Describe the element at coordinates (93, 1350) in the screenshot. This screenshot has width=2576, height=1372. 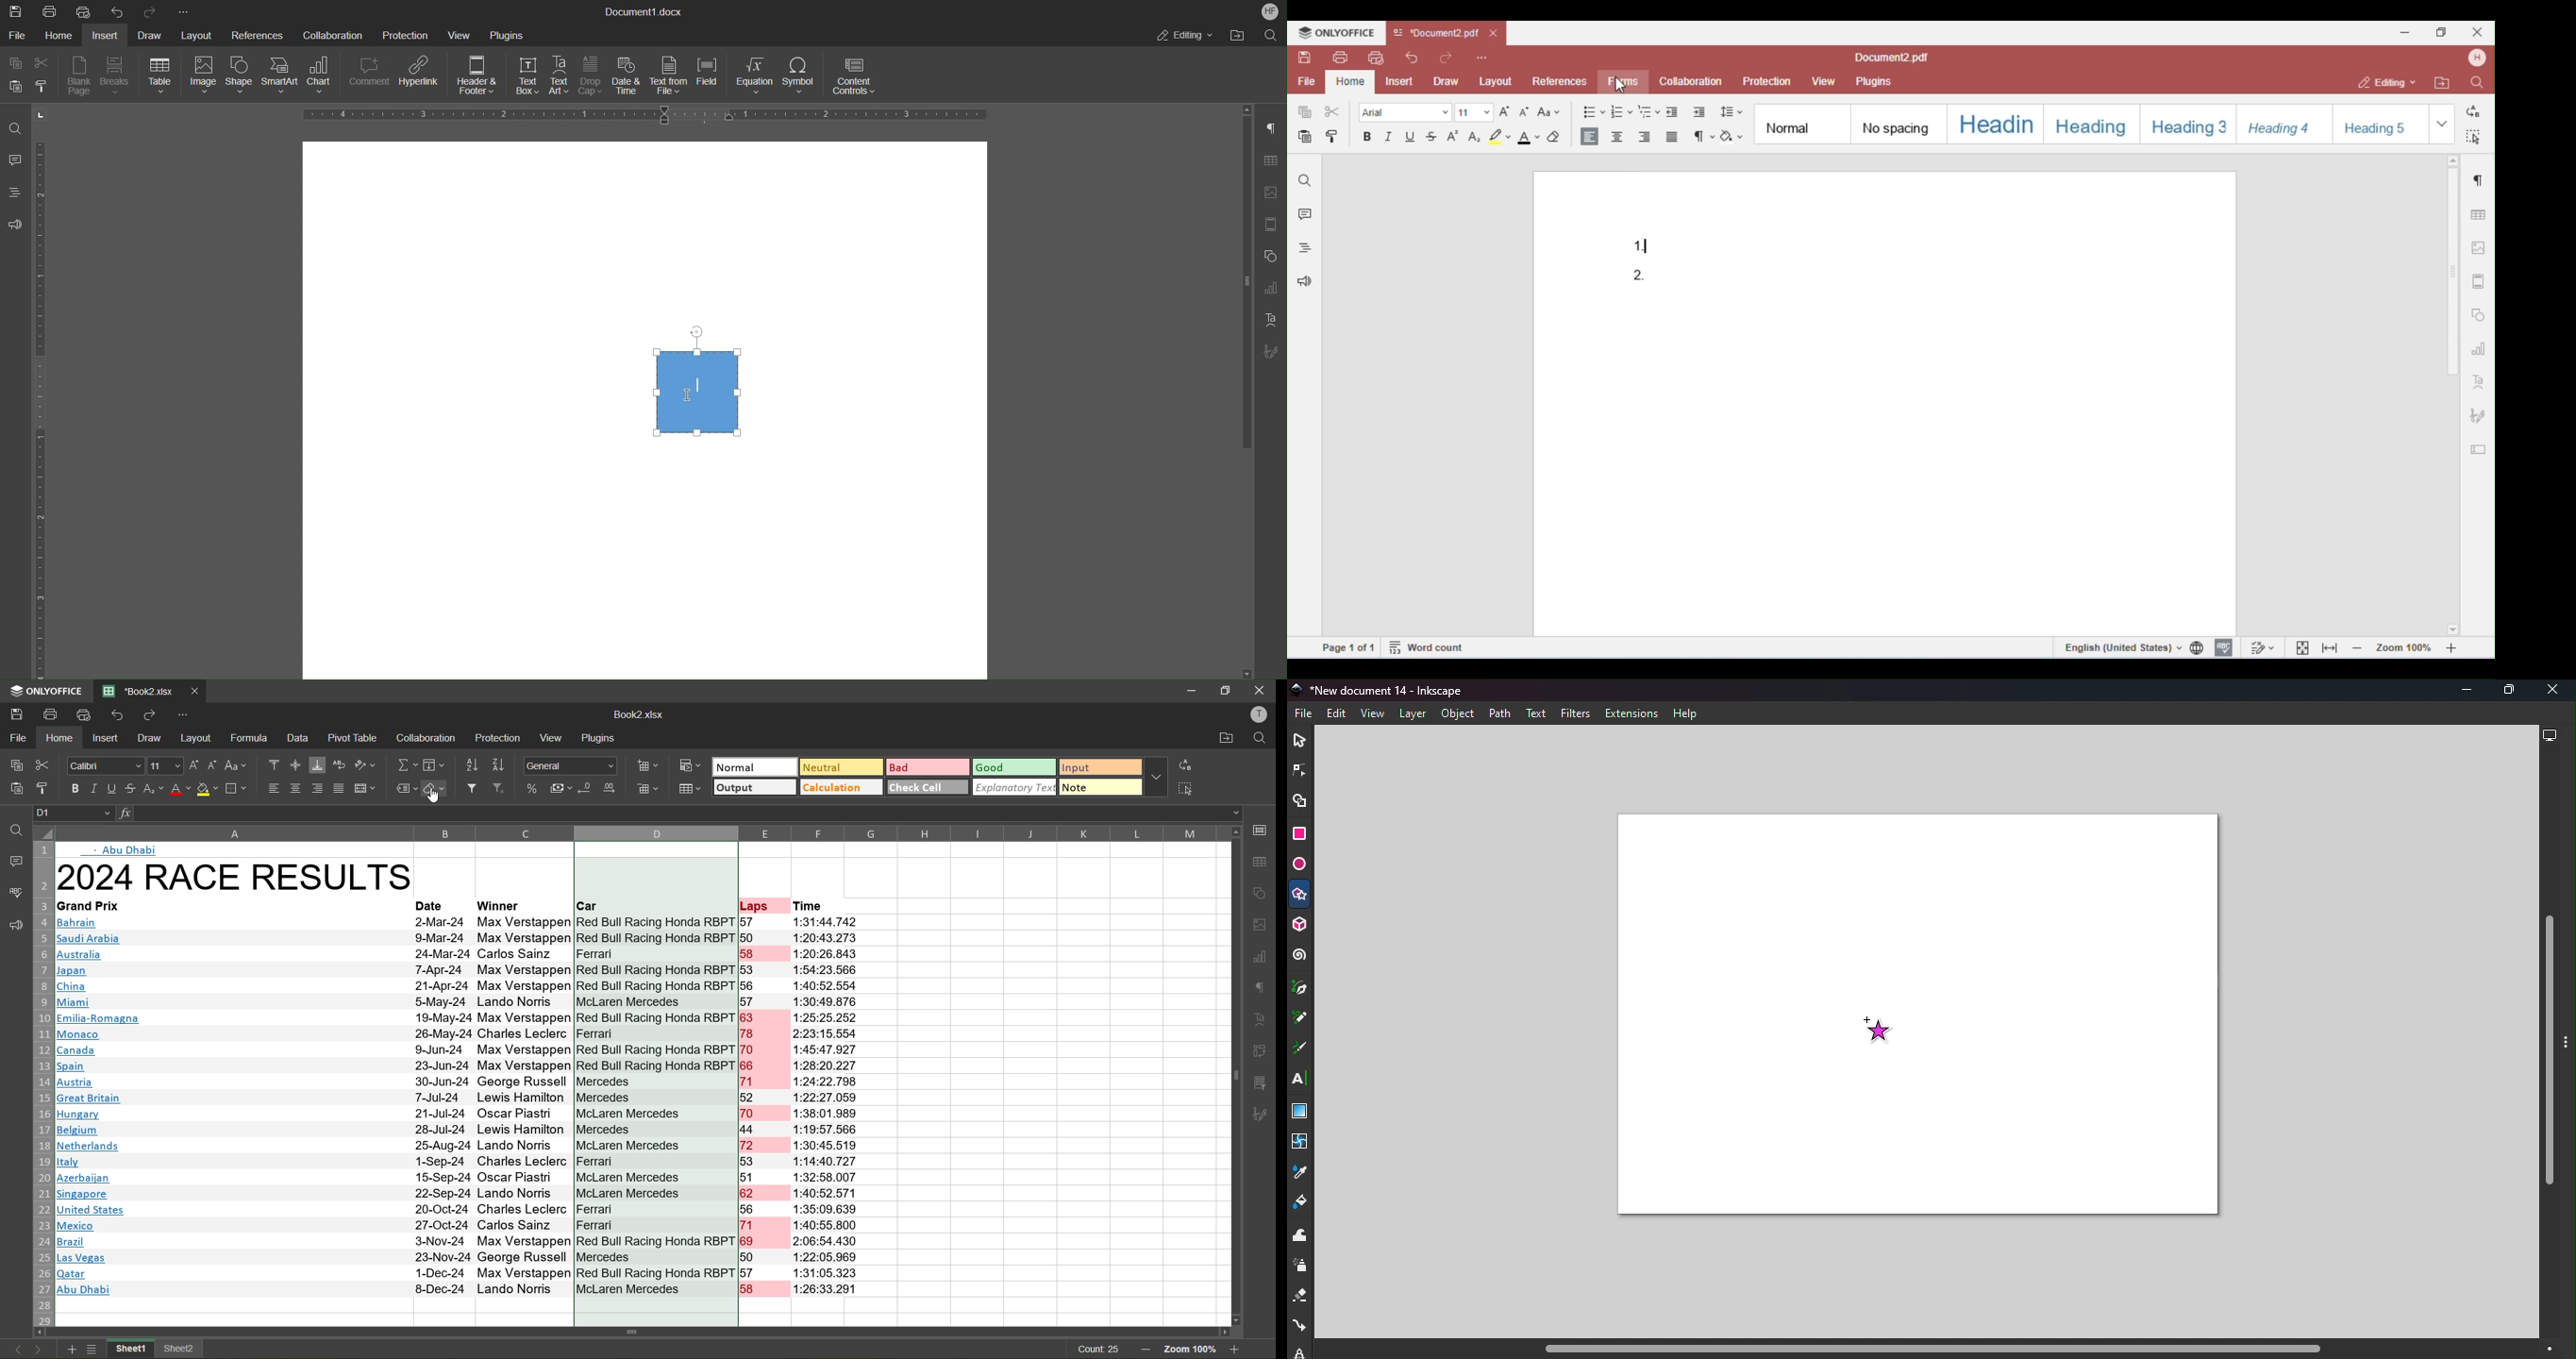
I see `sheet list` at that location.